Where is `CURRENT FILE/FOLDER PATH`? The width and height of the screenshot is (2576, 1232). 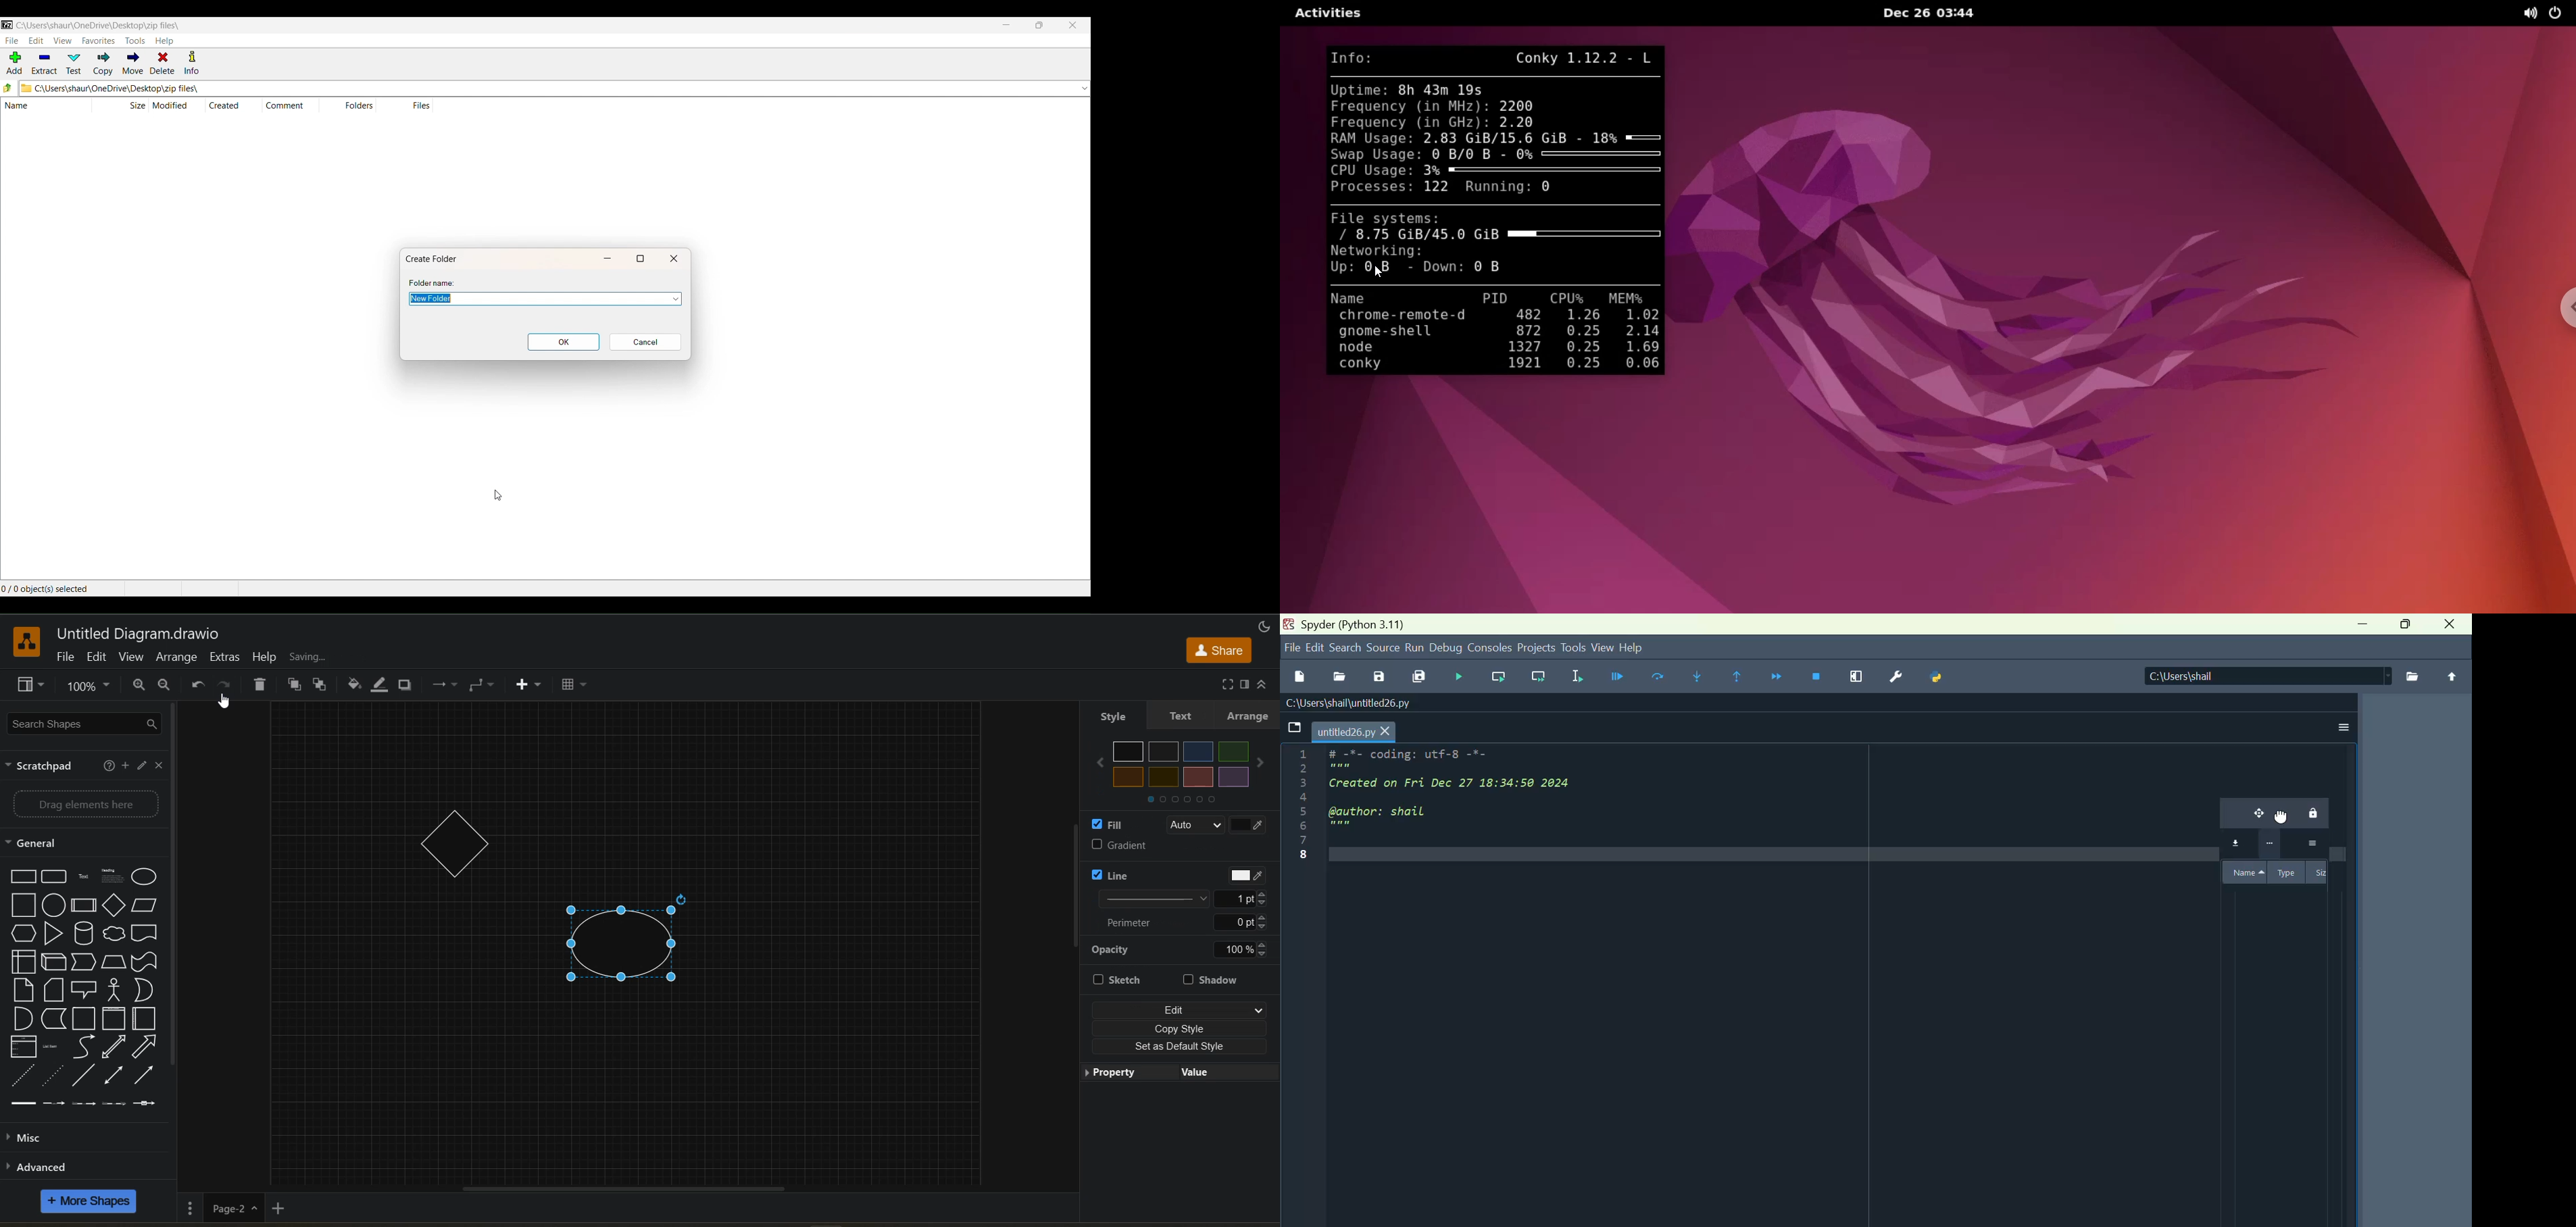
CURRENT FILE/FOLDER PATH is located at coordinates (98, 24).